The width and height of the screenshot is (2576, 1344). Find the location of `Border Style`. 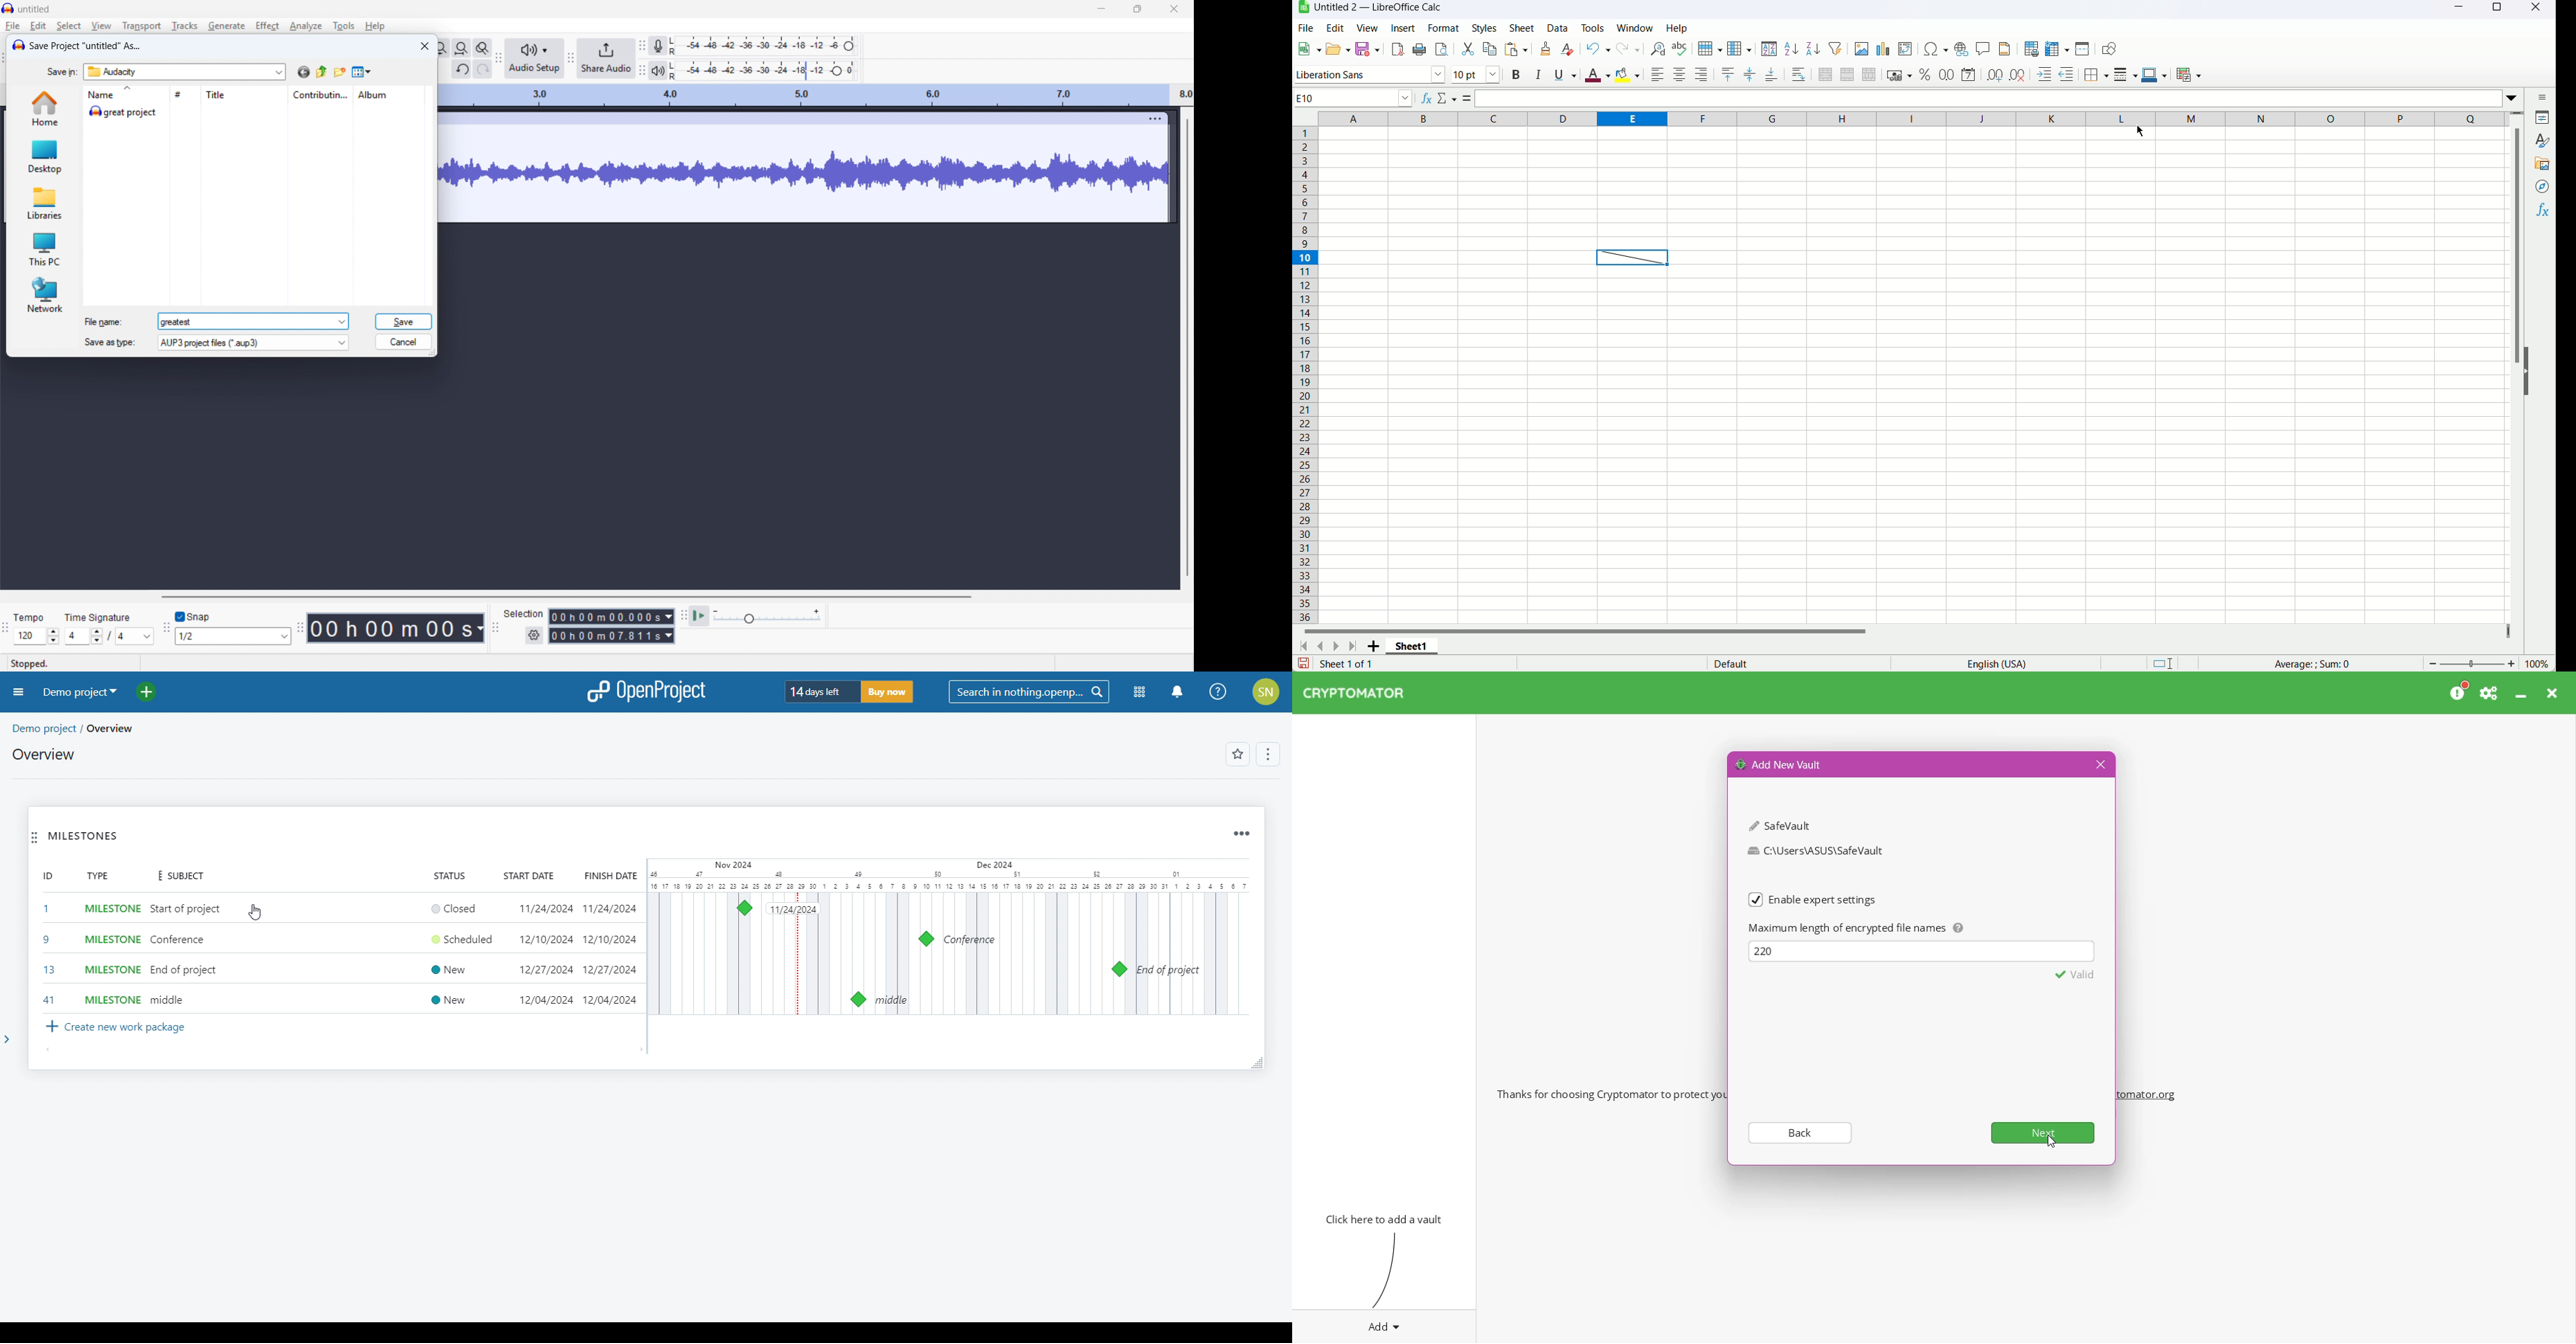

Border Style is located at coordinates (2126, 74).